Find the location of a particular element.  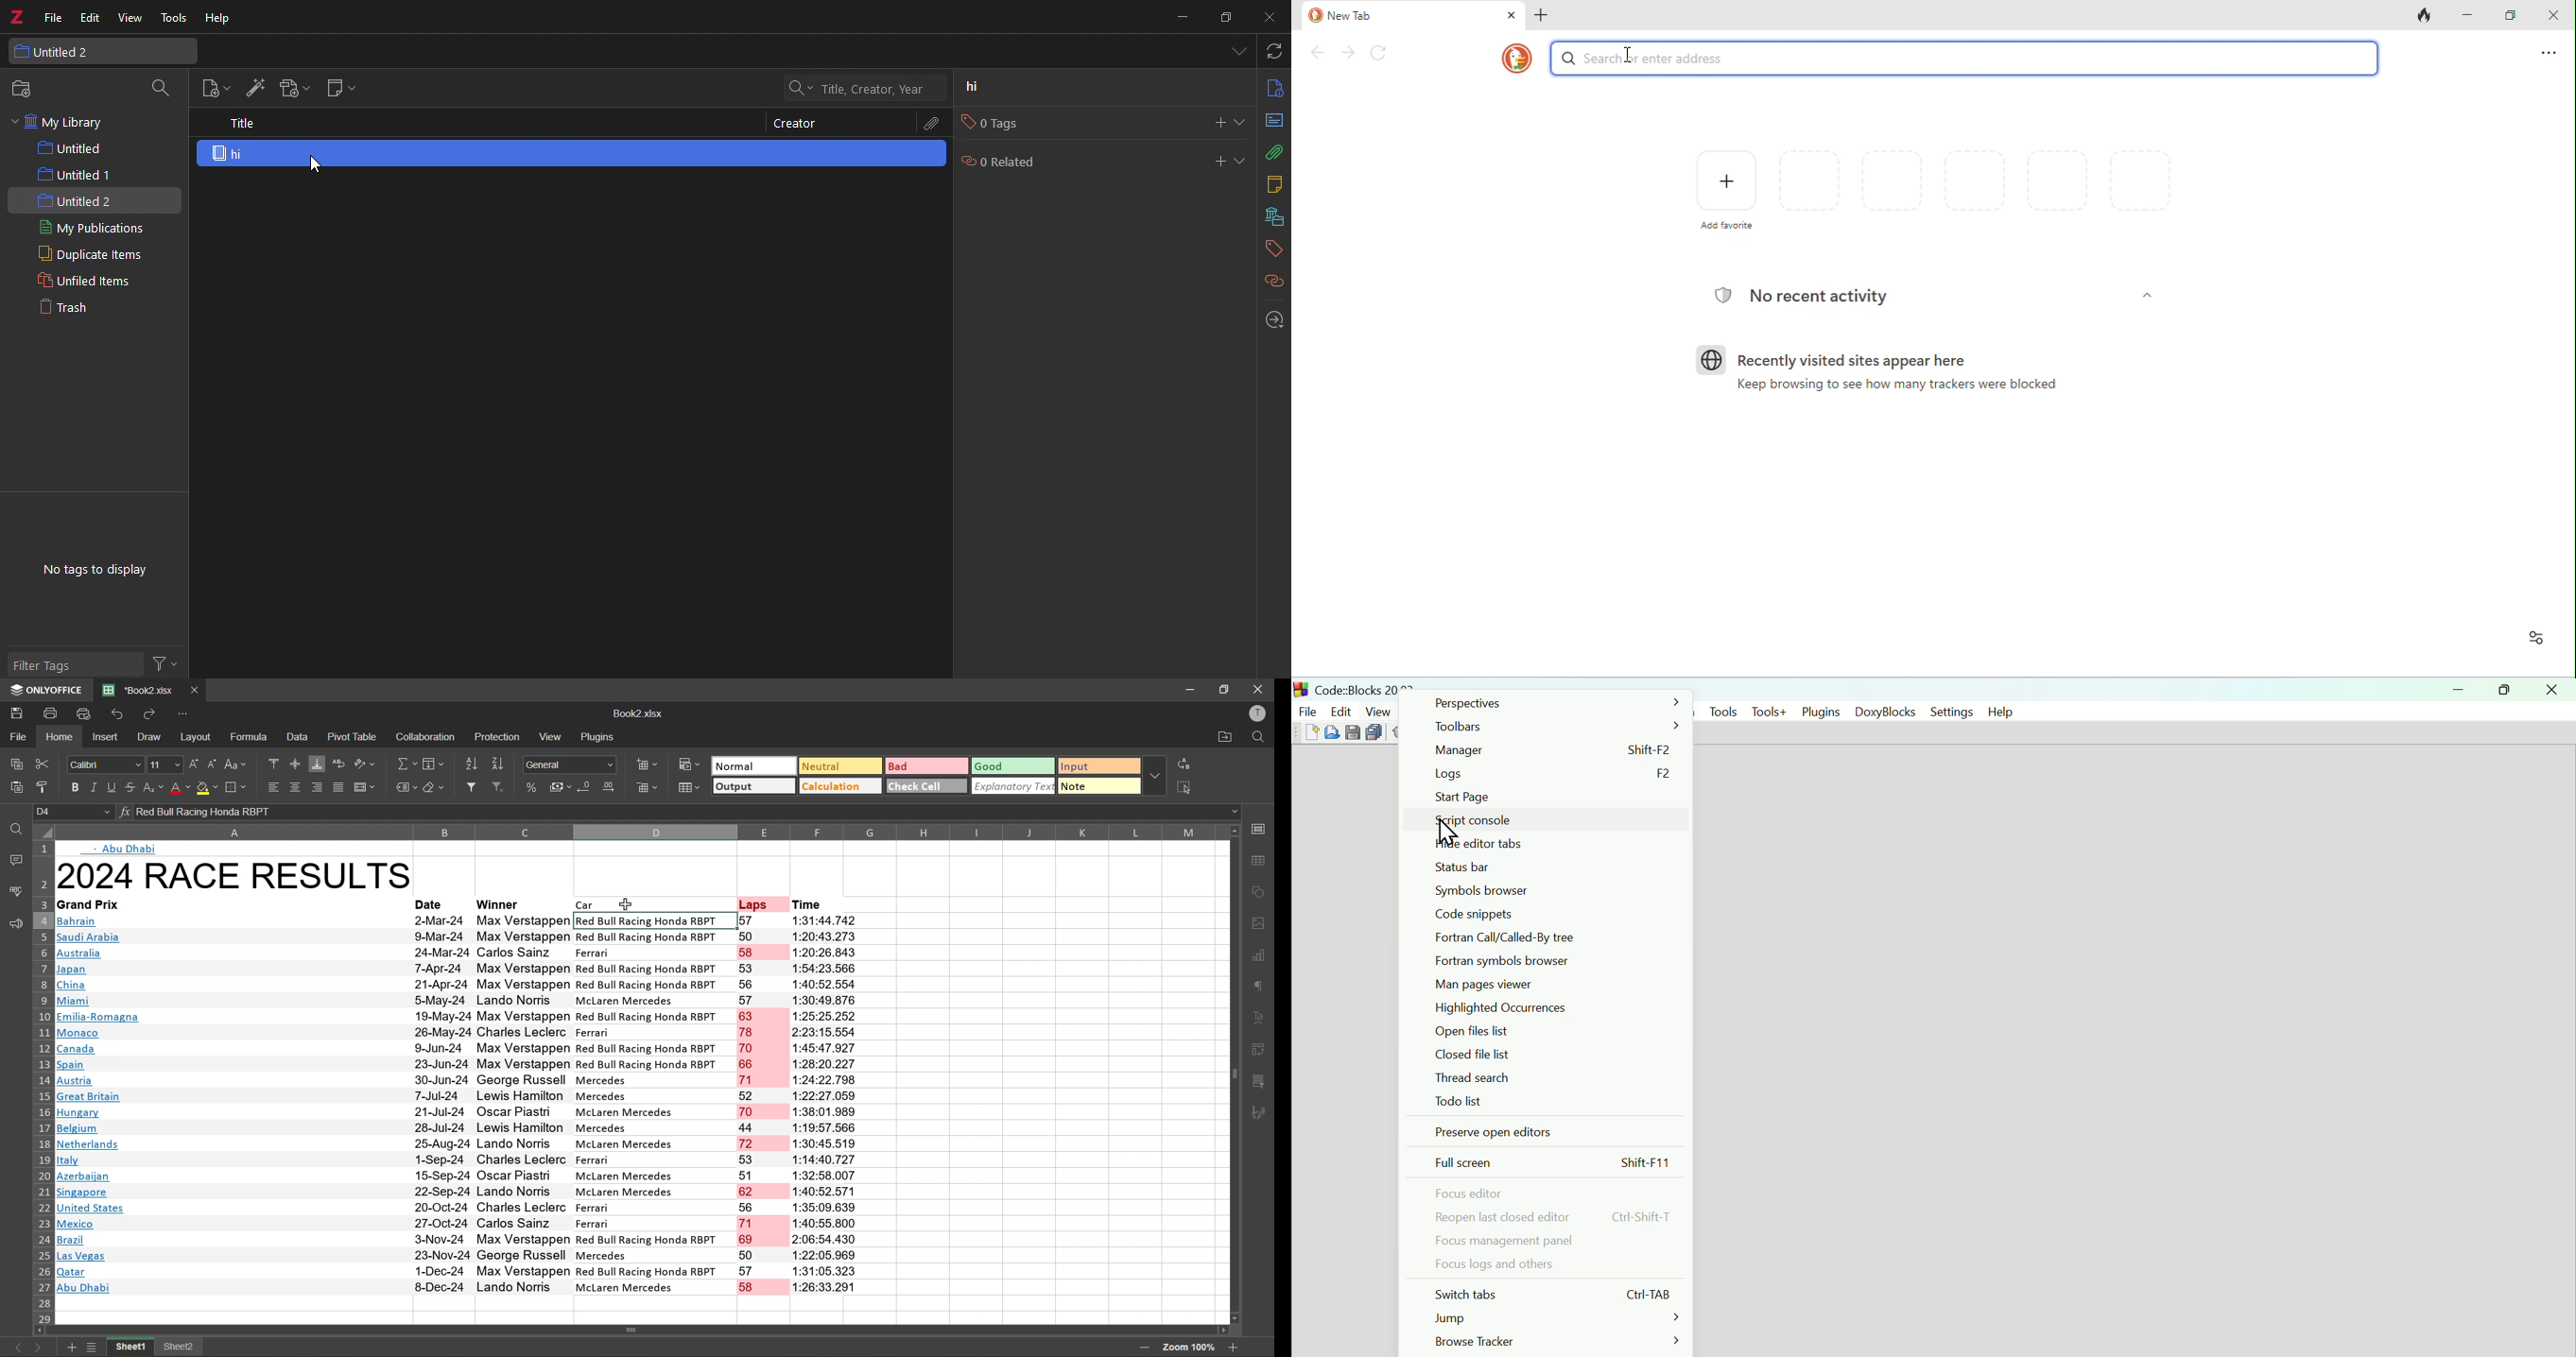

summation is located at coordinates (405, 765).